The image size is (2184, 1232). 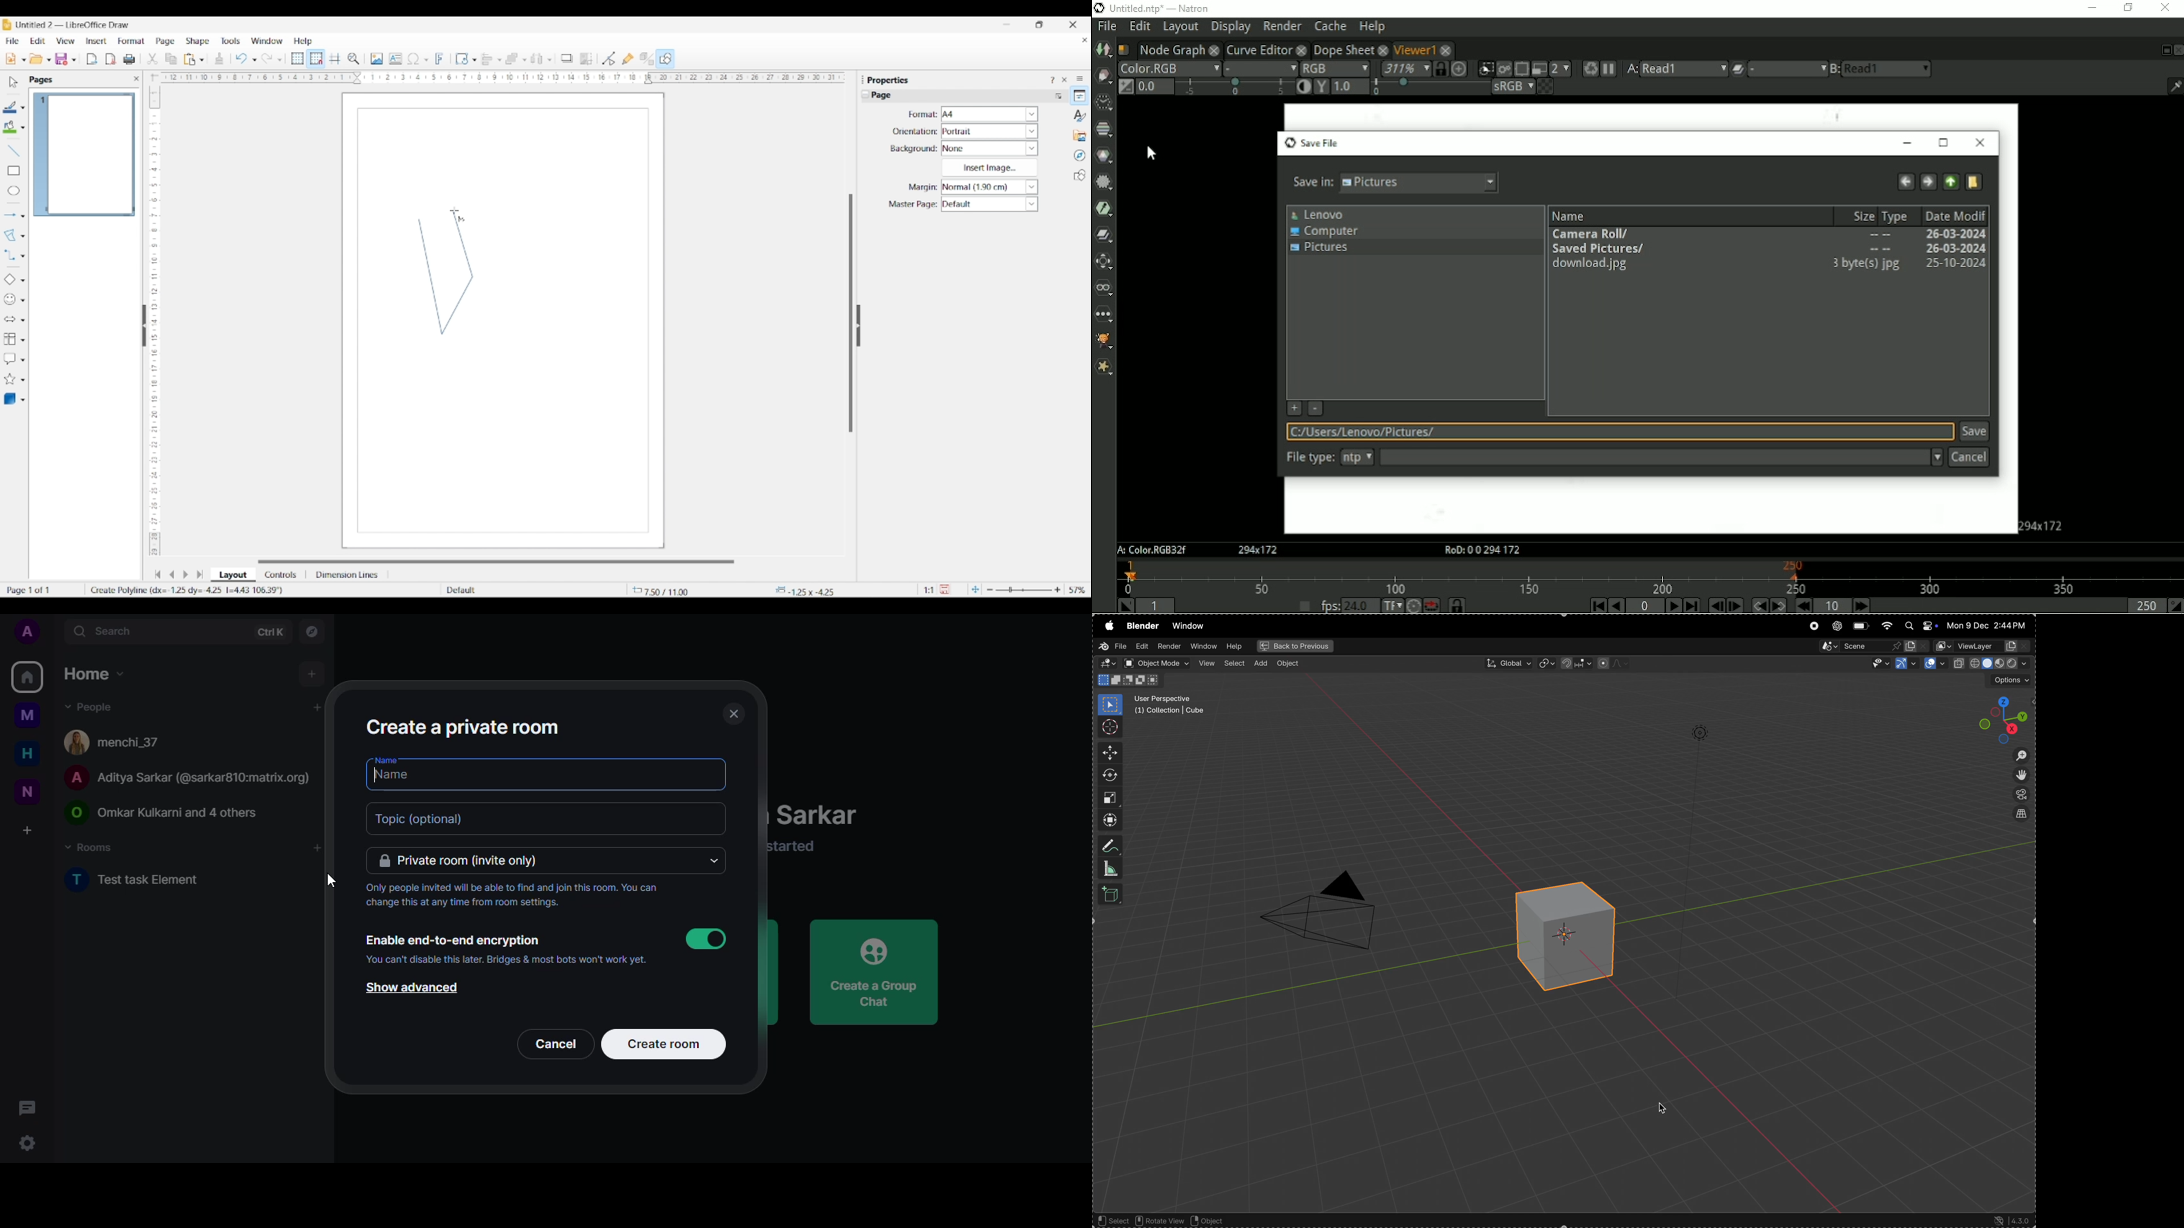 What do you see at coordinates (335, 58) in the screenshot?
I see `Helplines while moving` at bounding box center [335, 58].